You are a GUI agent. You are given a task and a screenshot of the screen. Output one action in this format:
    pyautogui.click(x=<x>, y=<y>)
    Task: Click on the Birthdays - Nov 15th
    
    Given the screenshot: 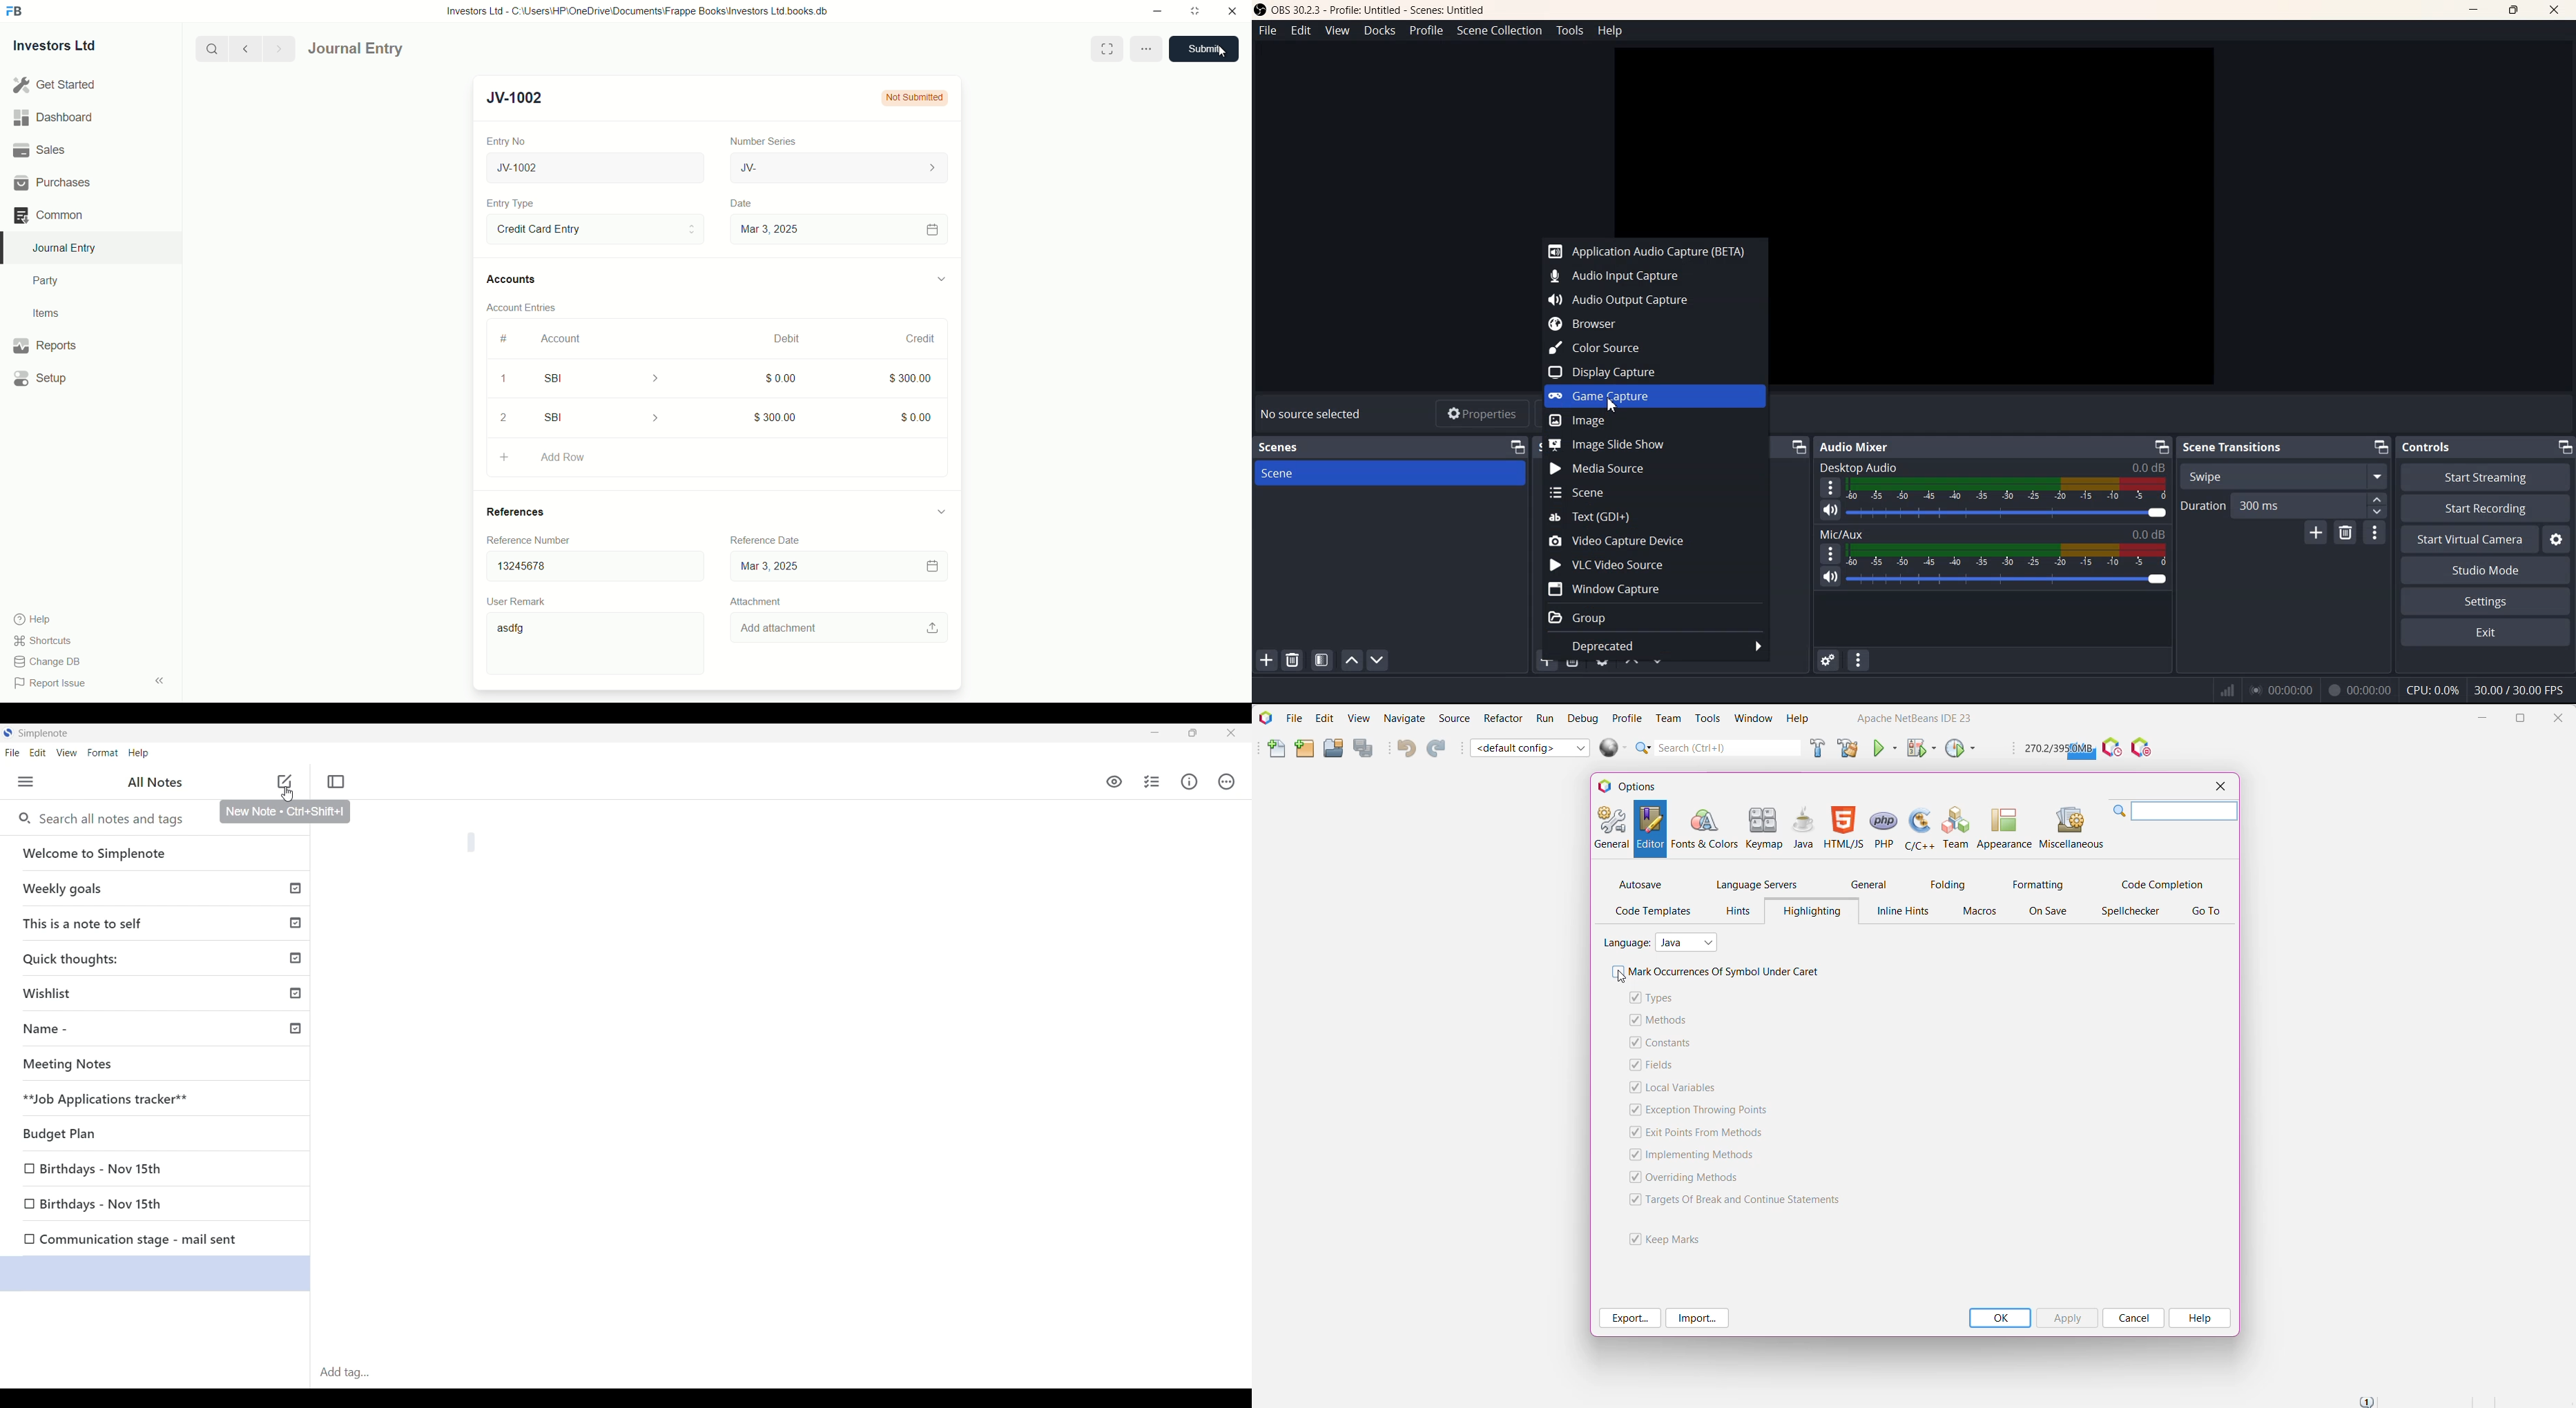 What is the action you would take?
    pyautogui.click(x=157, y=1170)
    